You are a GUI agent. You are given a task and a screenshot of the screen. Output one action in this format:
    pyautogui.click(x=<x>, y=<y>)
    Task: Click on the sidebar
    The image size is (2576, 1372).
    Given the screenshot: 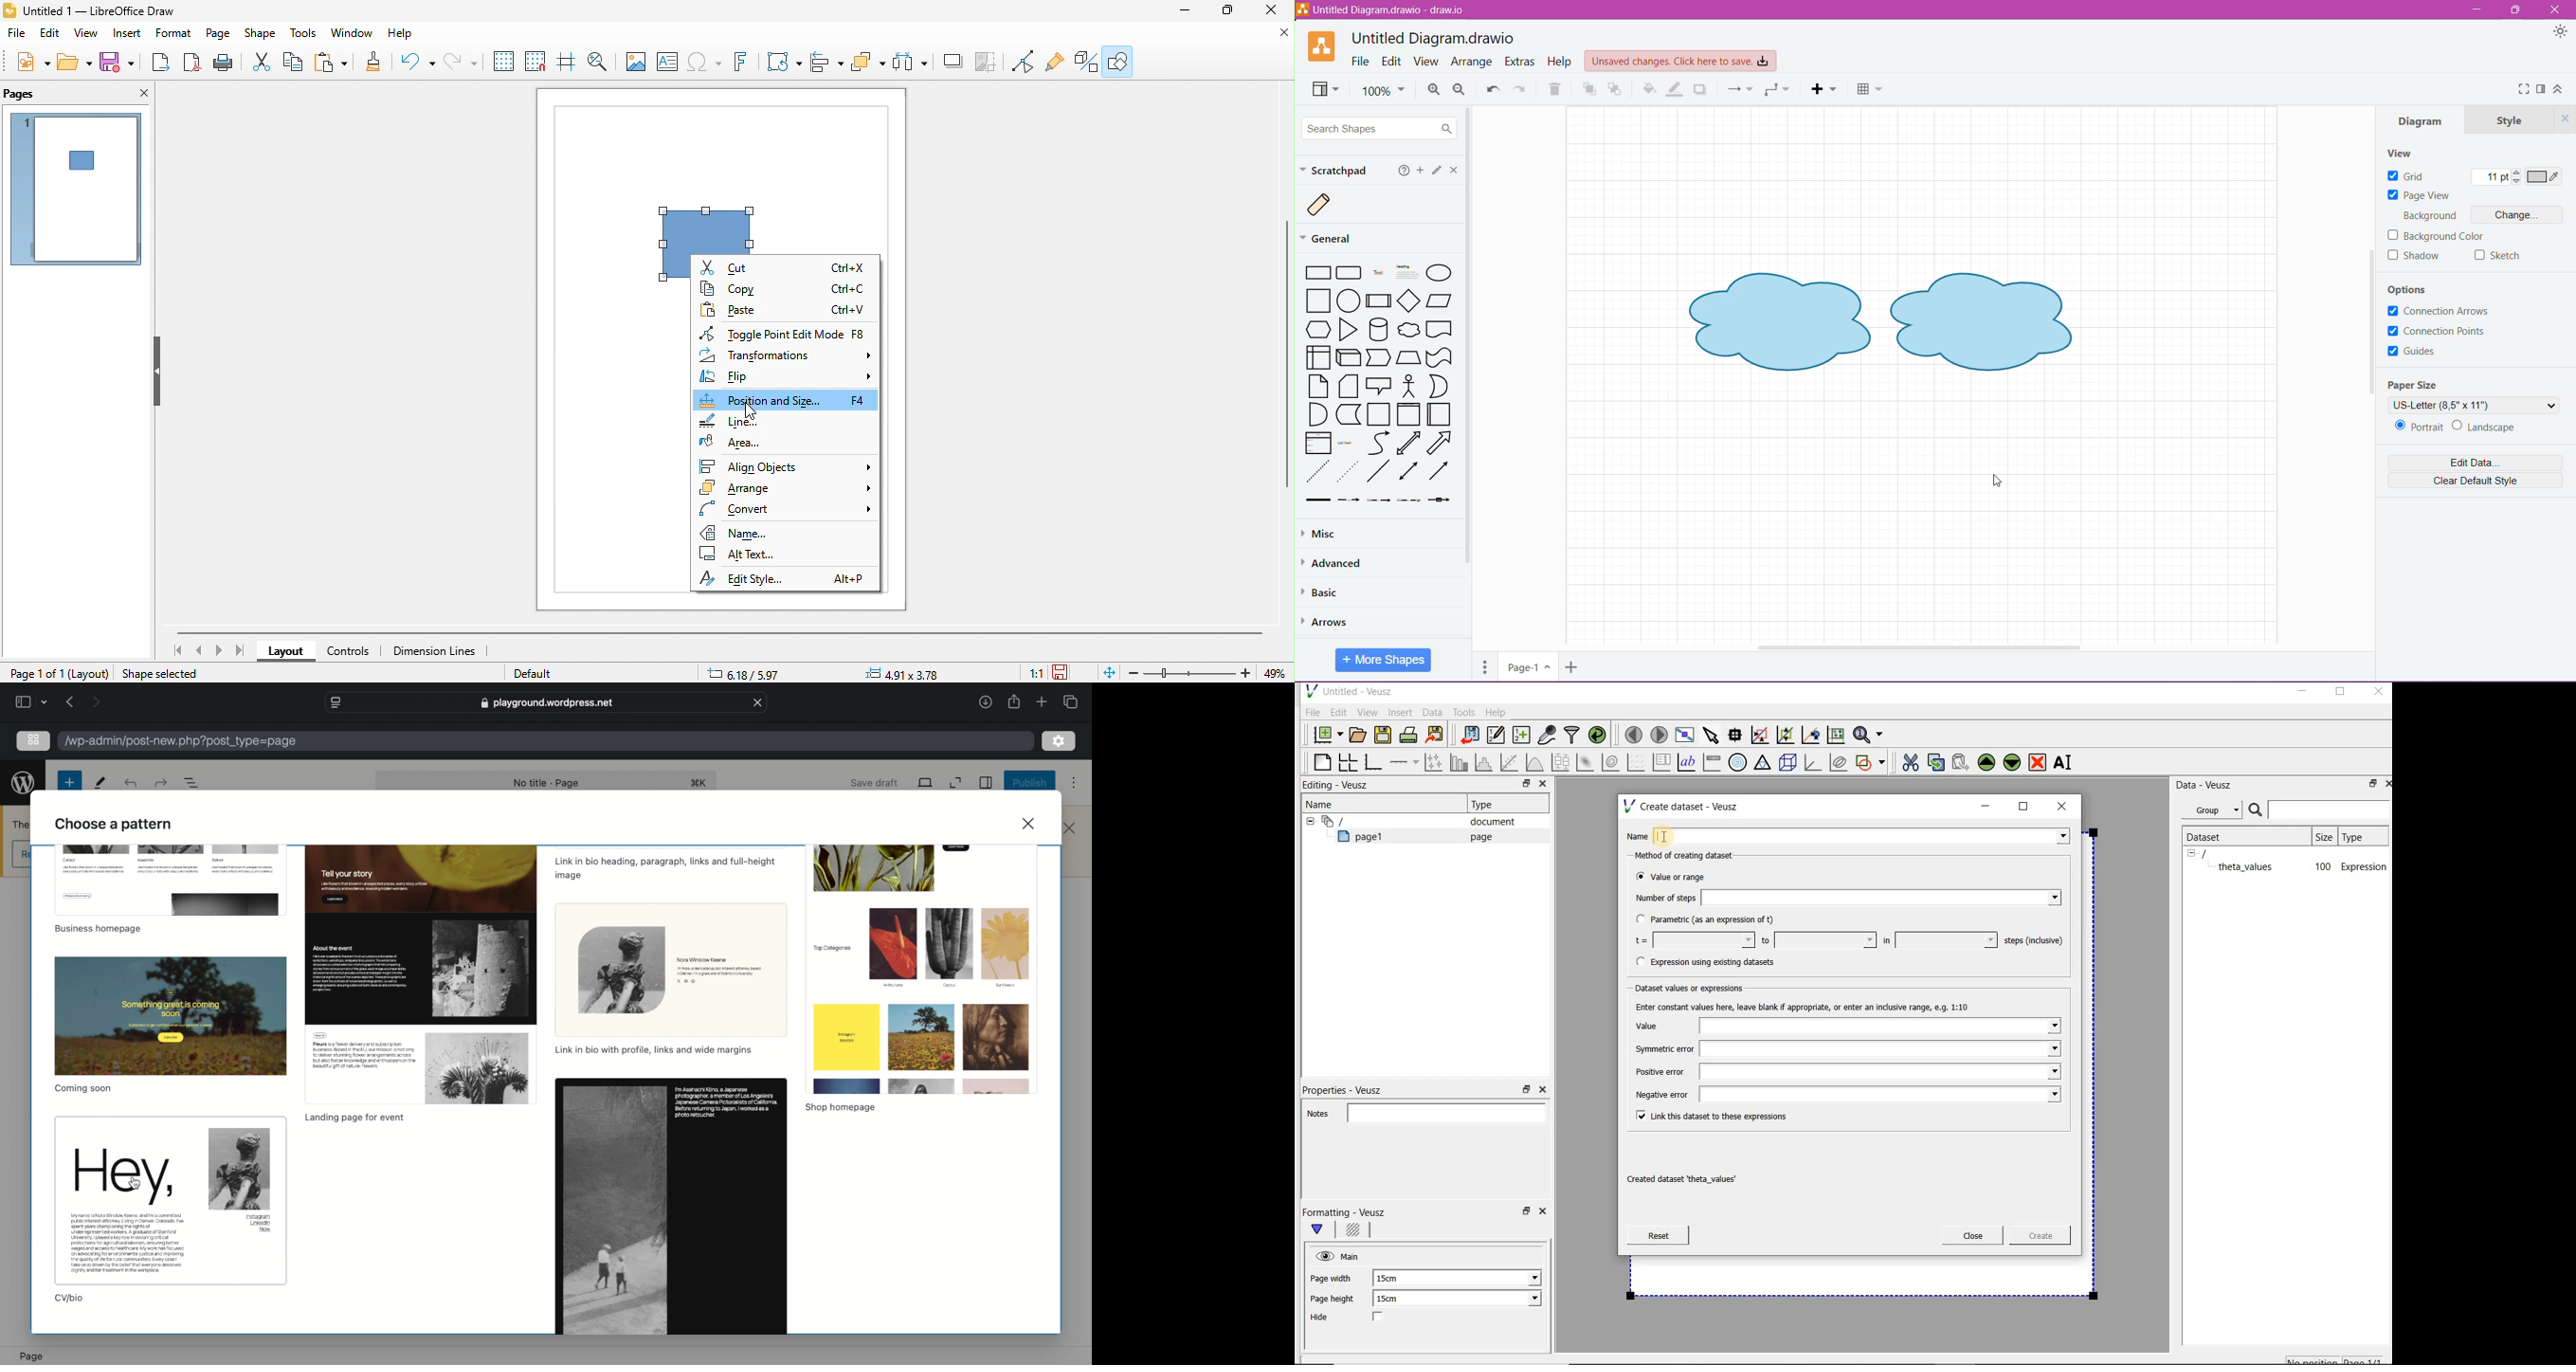 What is the action you would take?
    pyautogui.click(x=984, y=783)
    